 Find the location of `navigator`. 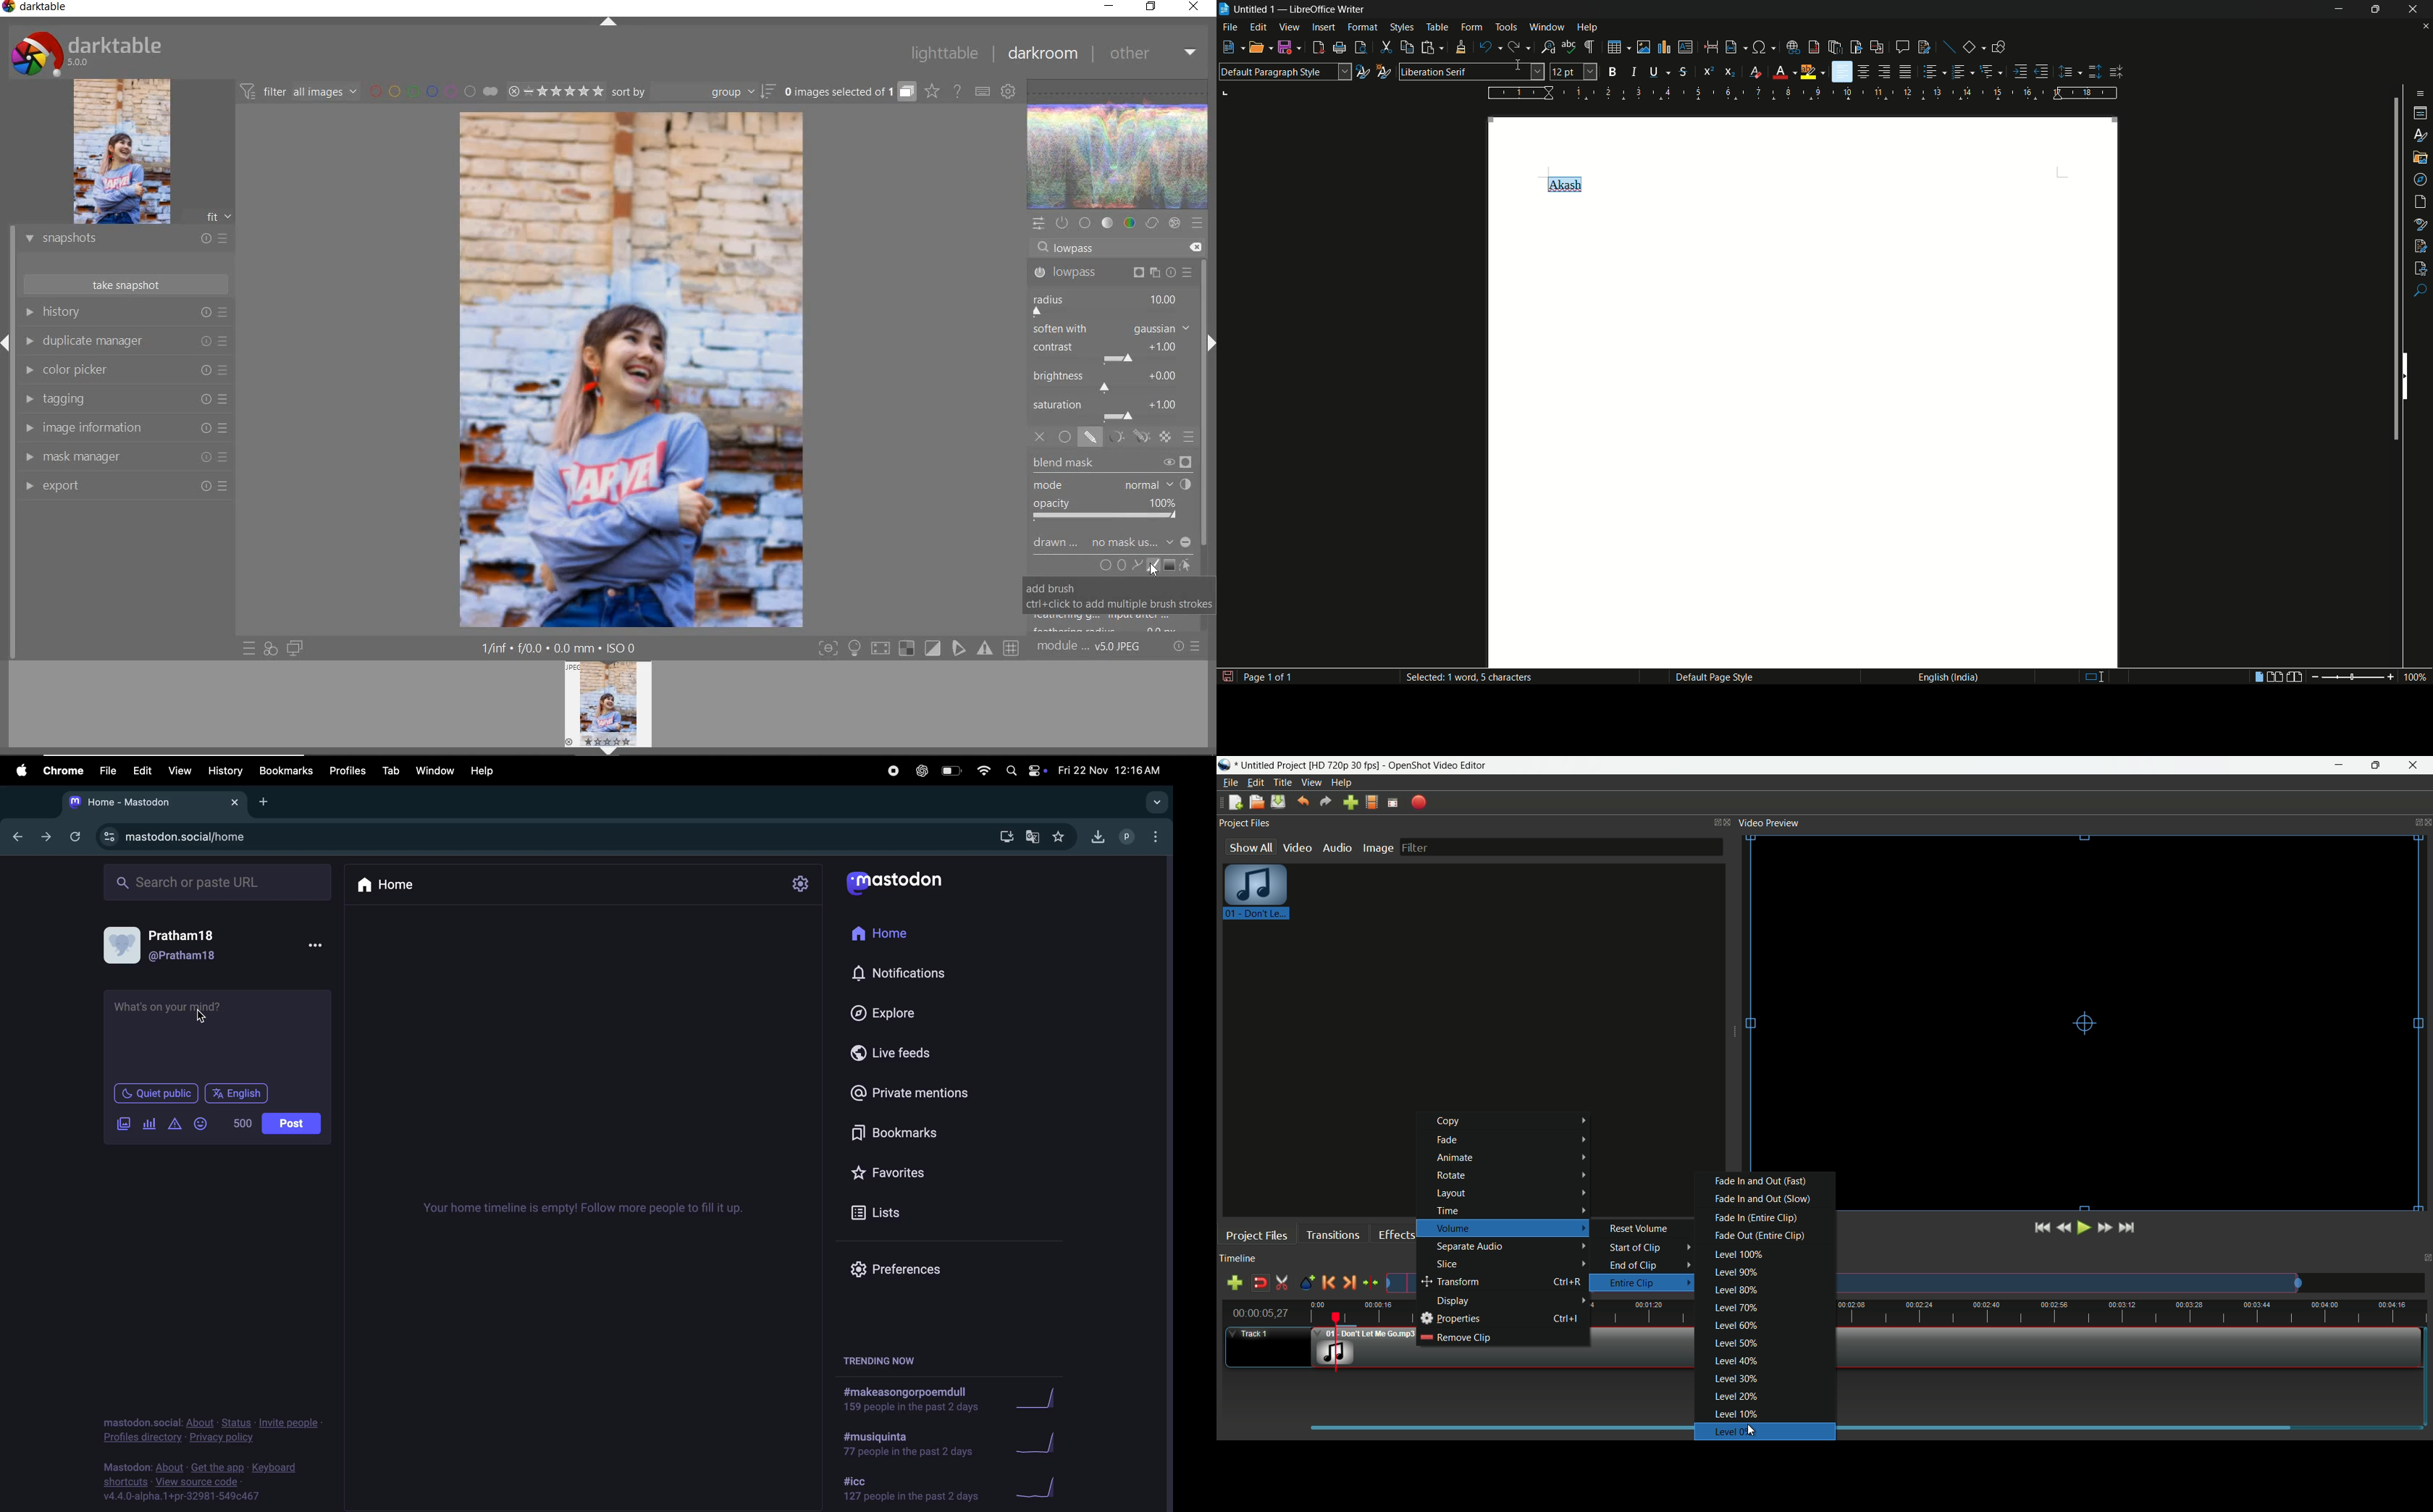

navigator is located at coordinates (2421, 179).